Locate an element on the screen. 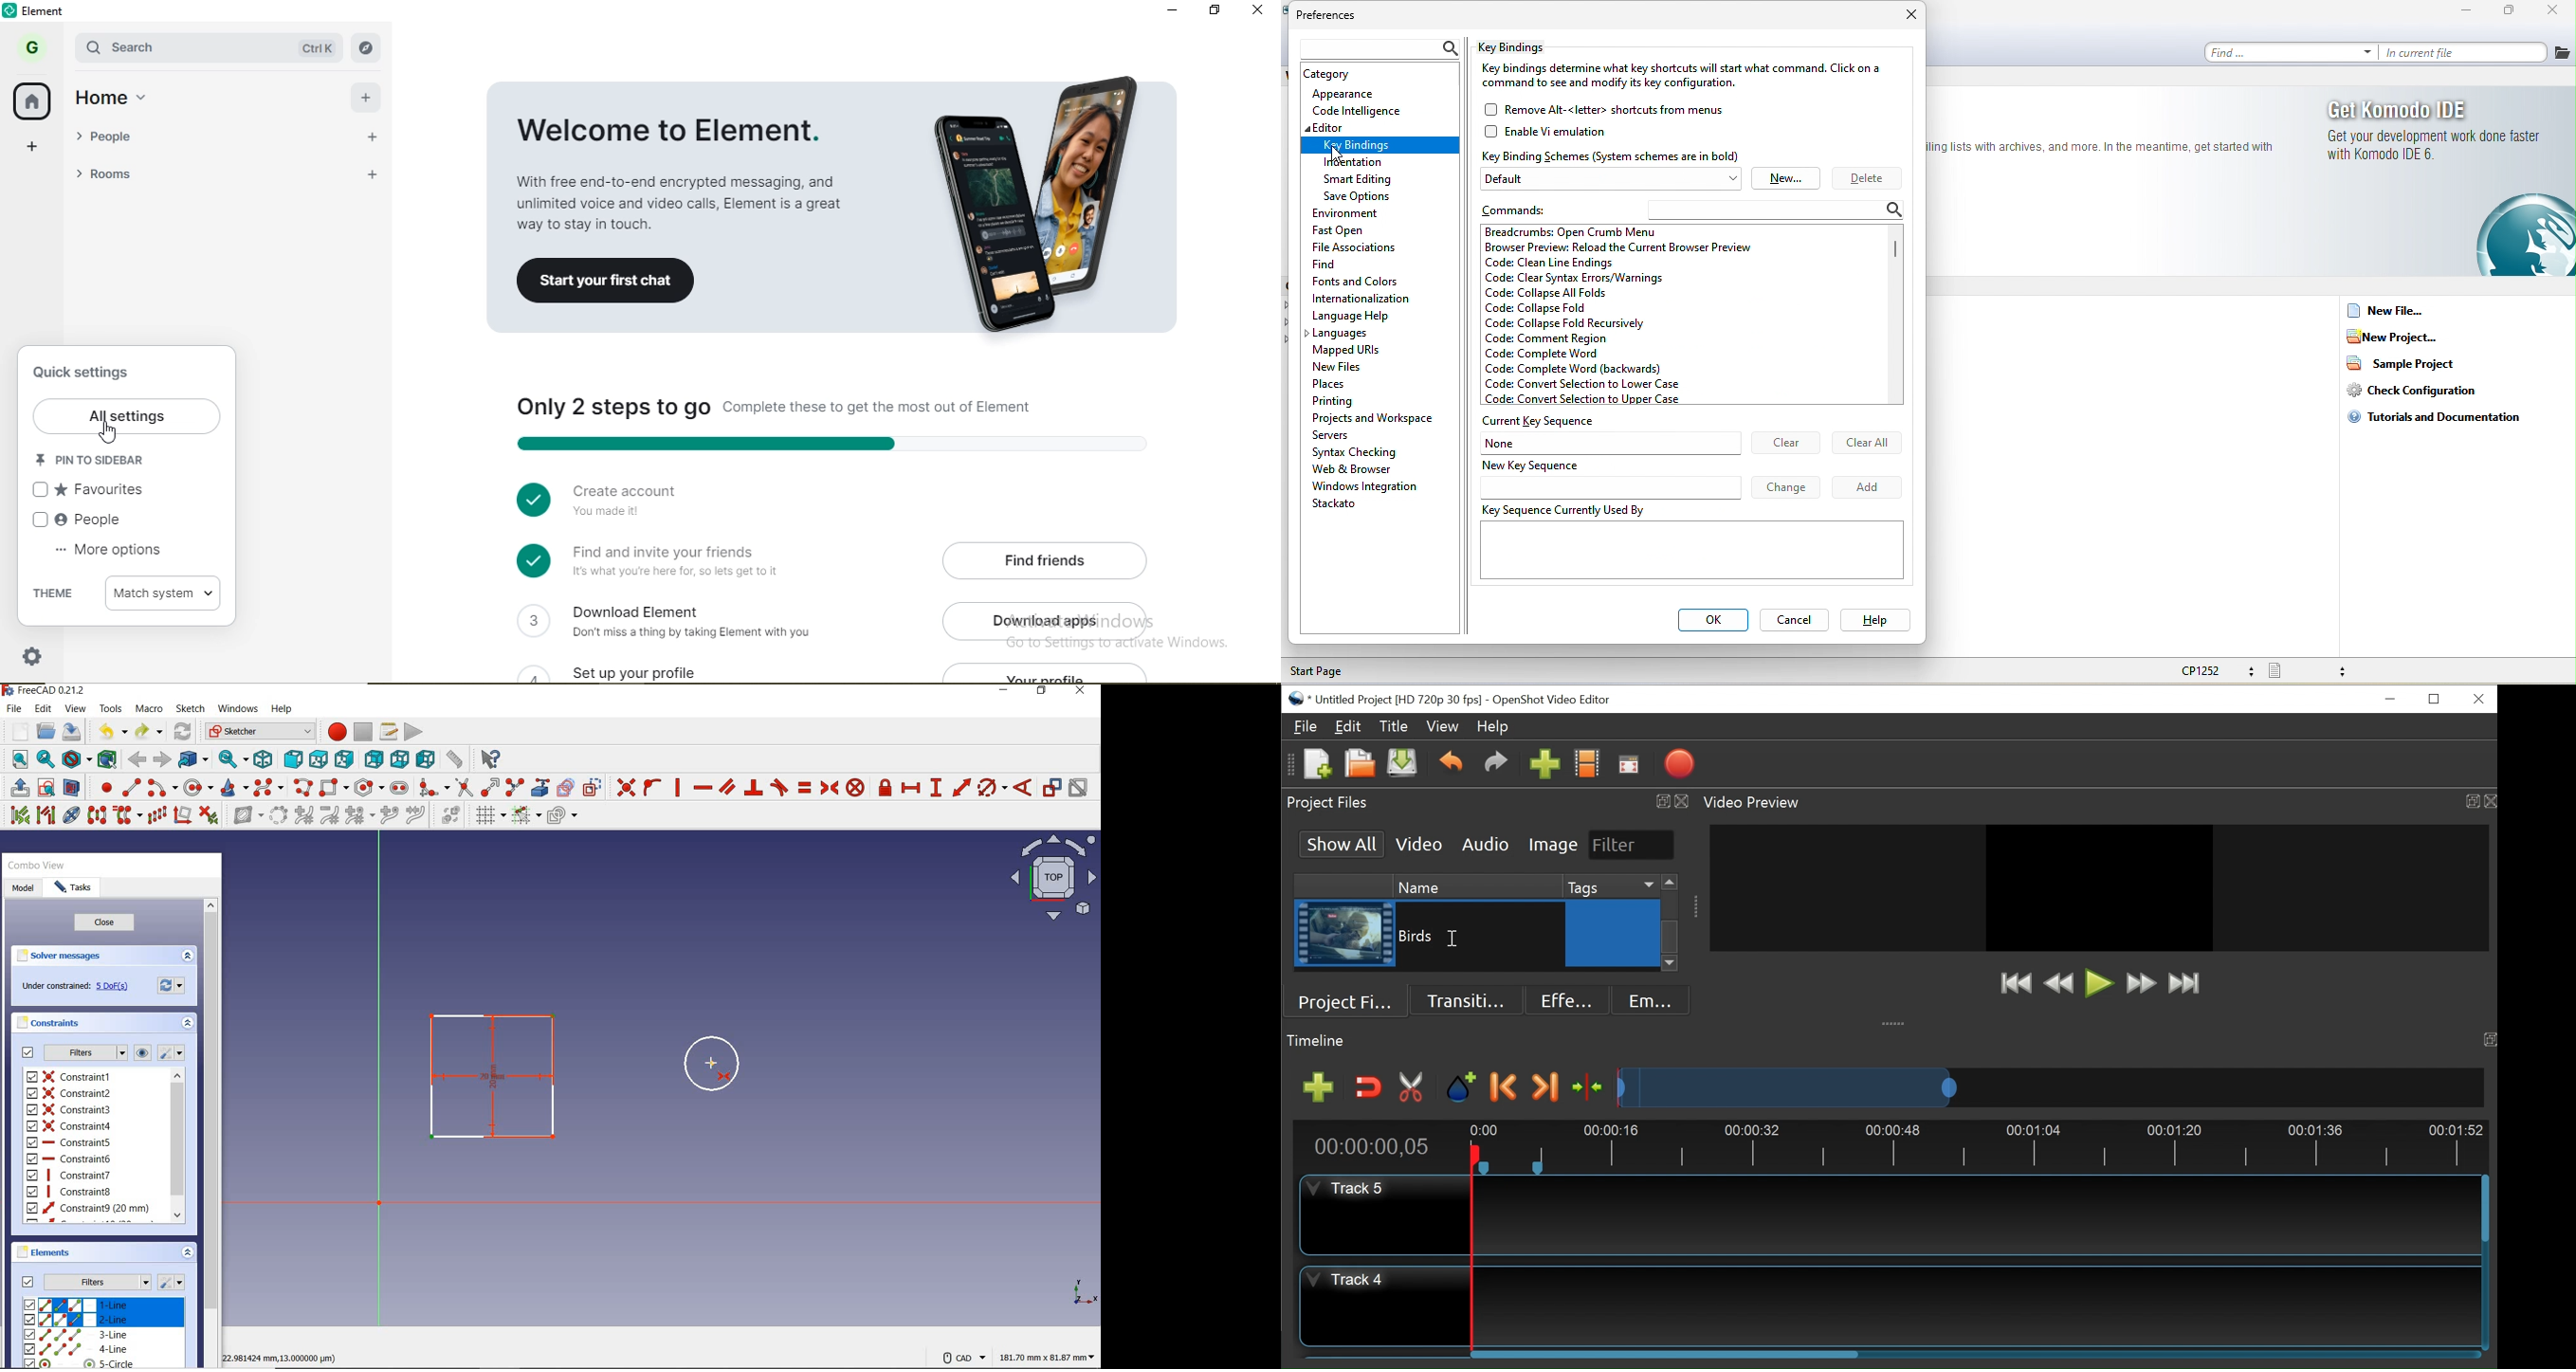  Edit is located at coordinates (1349, 728).